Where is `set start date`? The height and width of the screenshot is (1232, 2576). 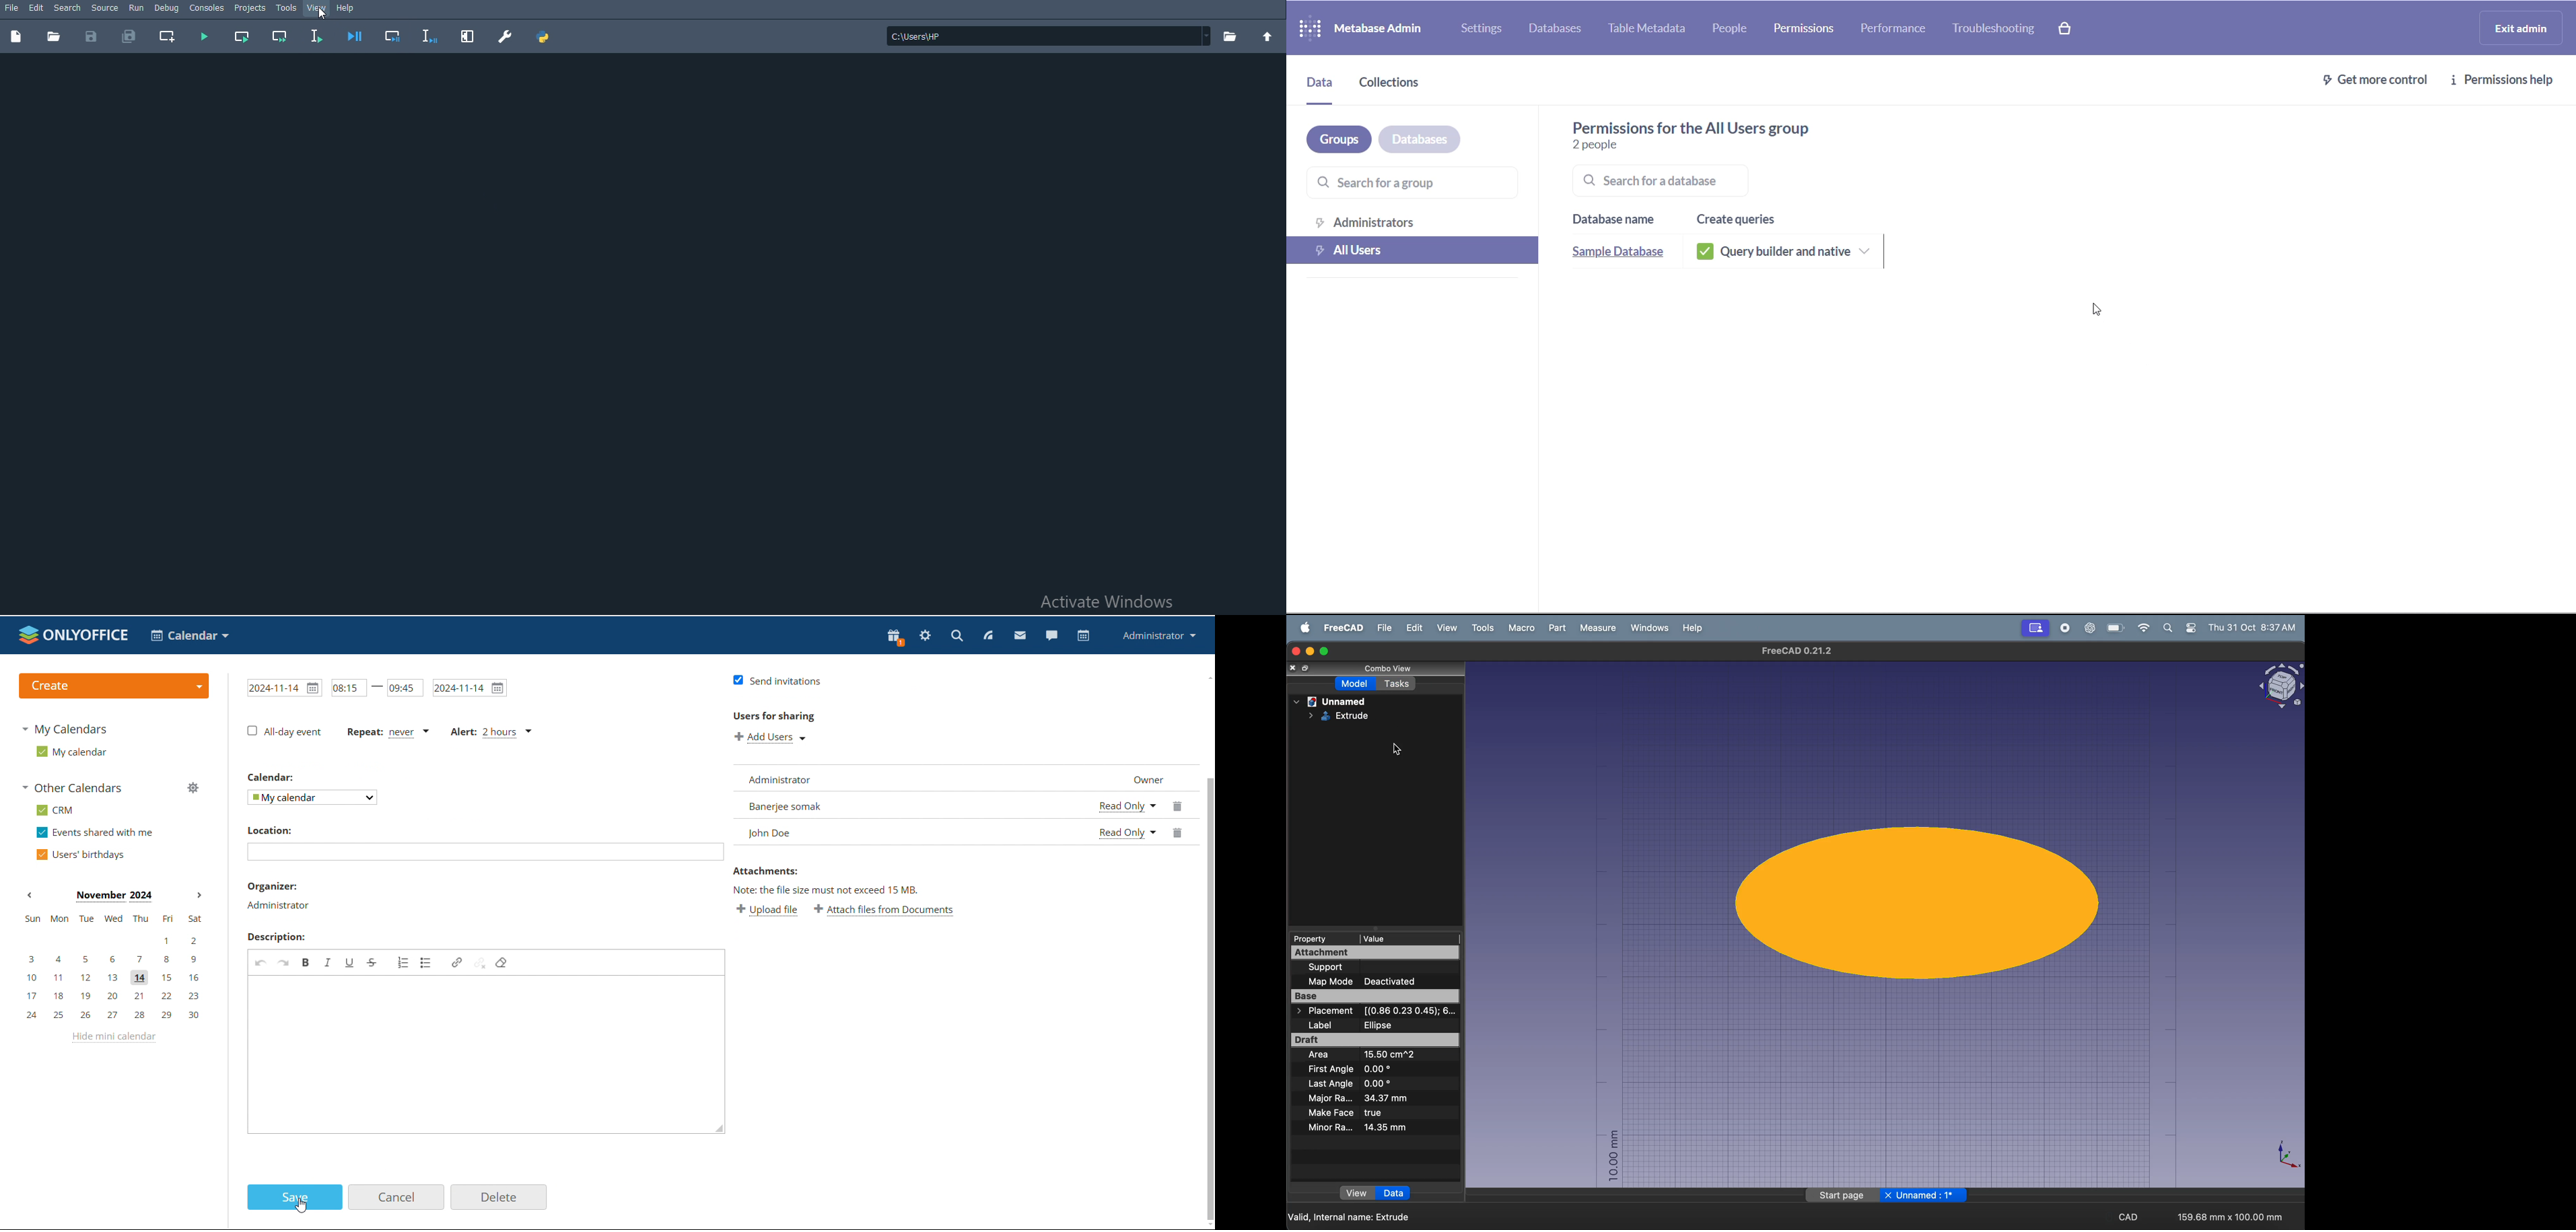
set start date is located at coordinates (284, 688).